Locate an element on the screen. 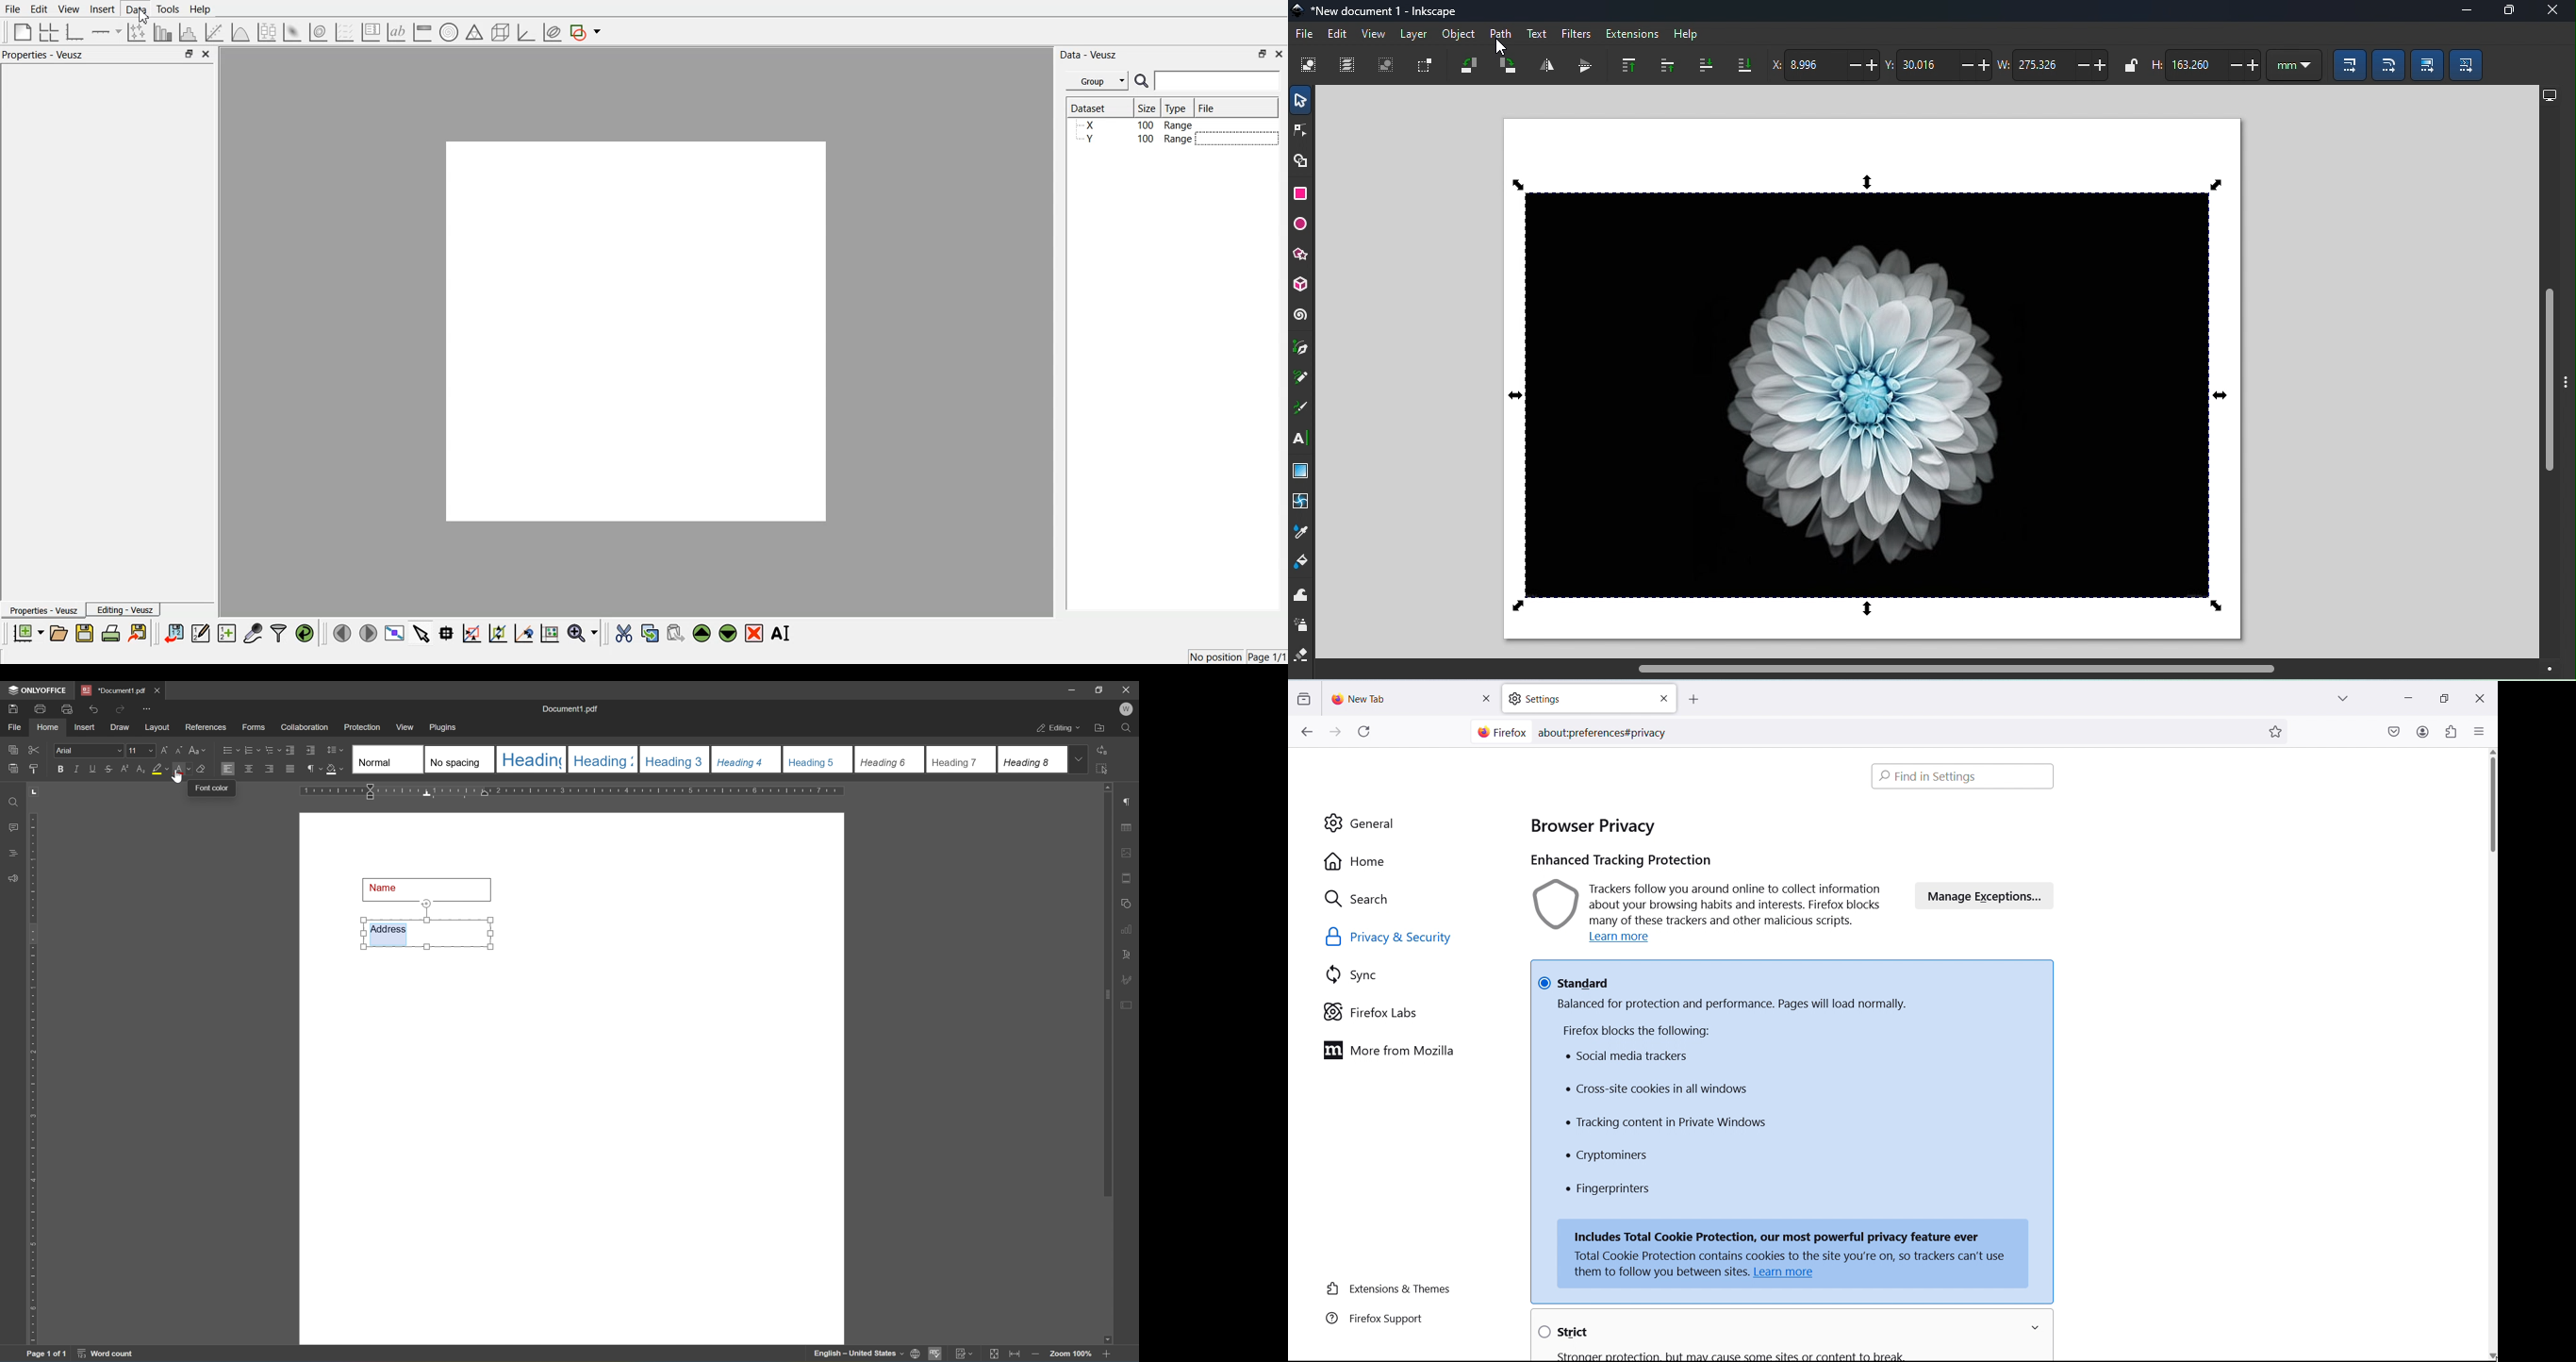 This screenshot has height=1372, width=2576. Path is located at coordinates (1502, 33).